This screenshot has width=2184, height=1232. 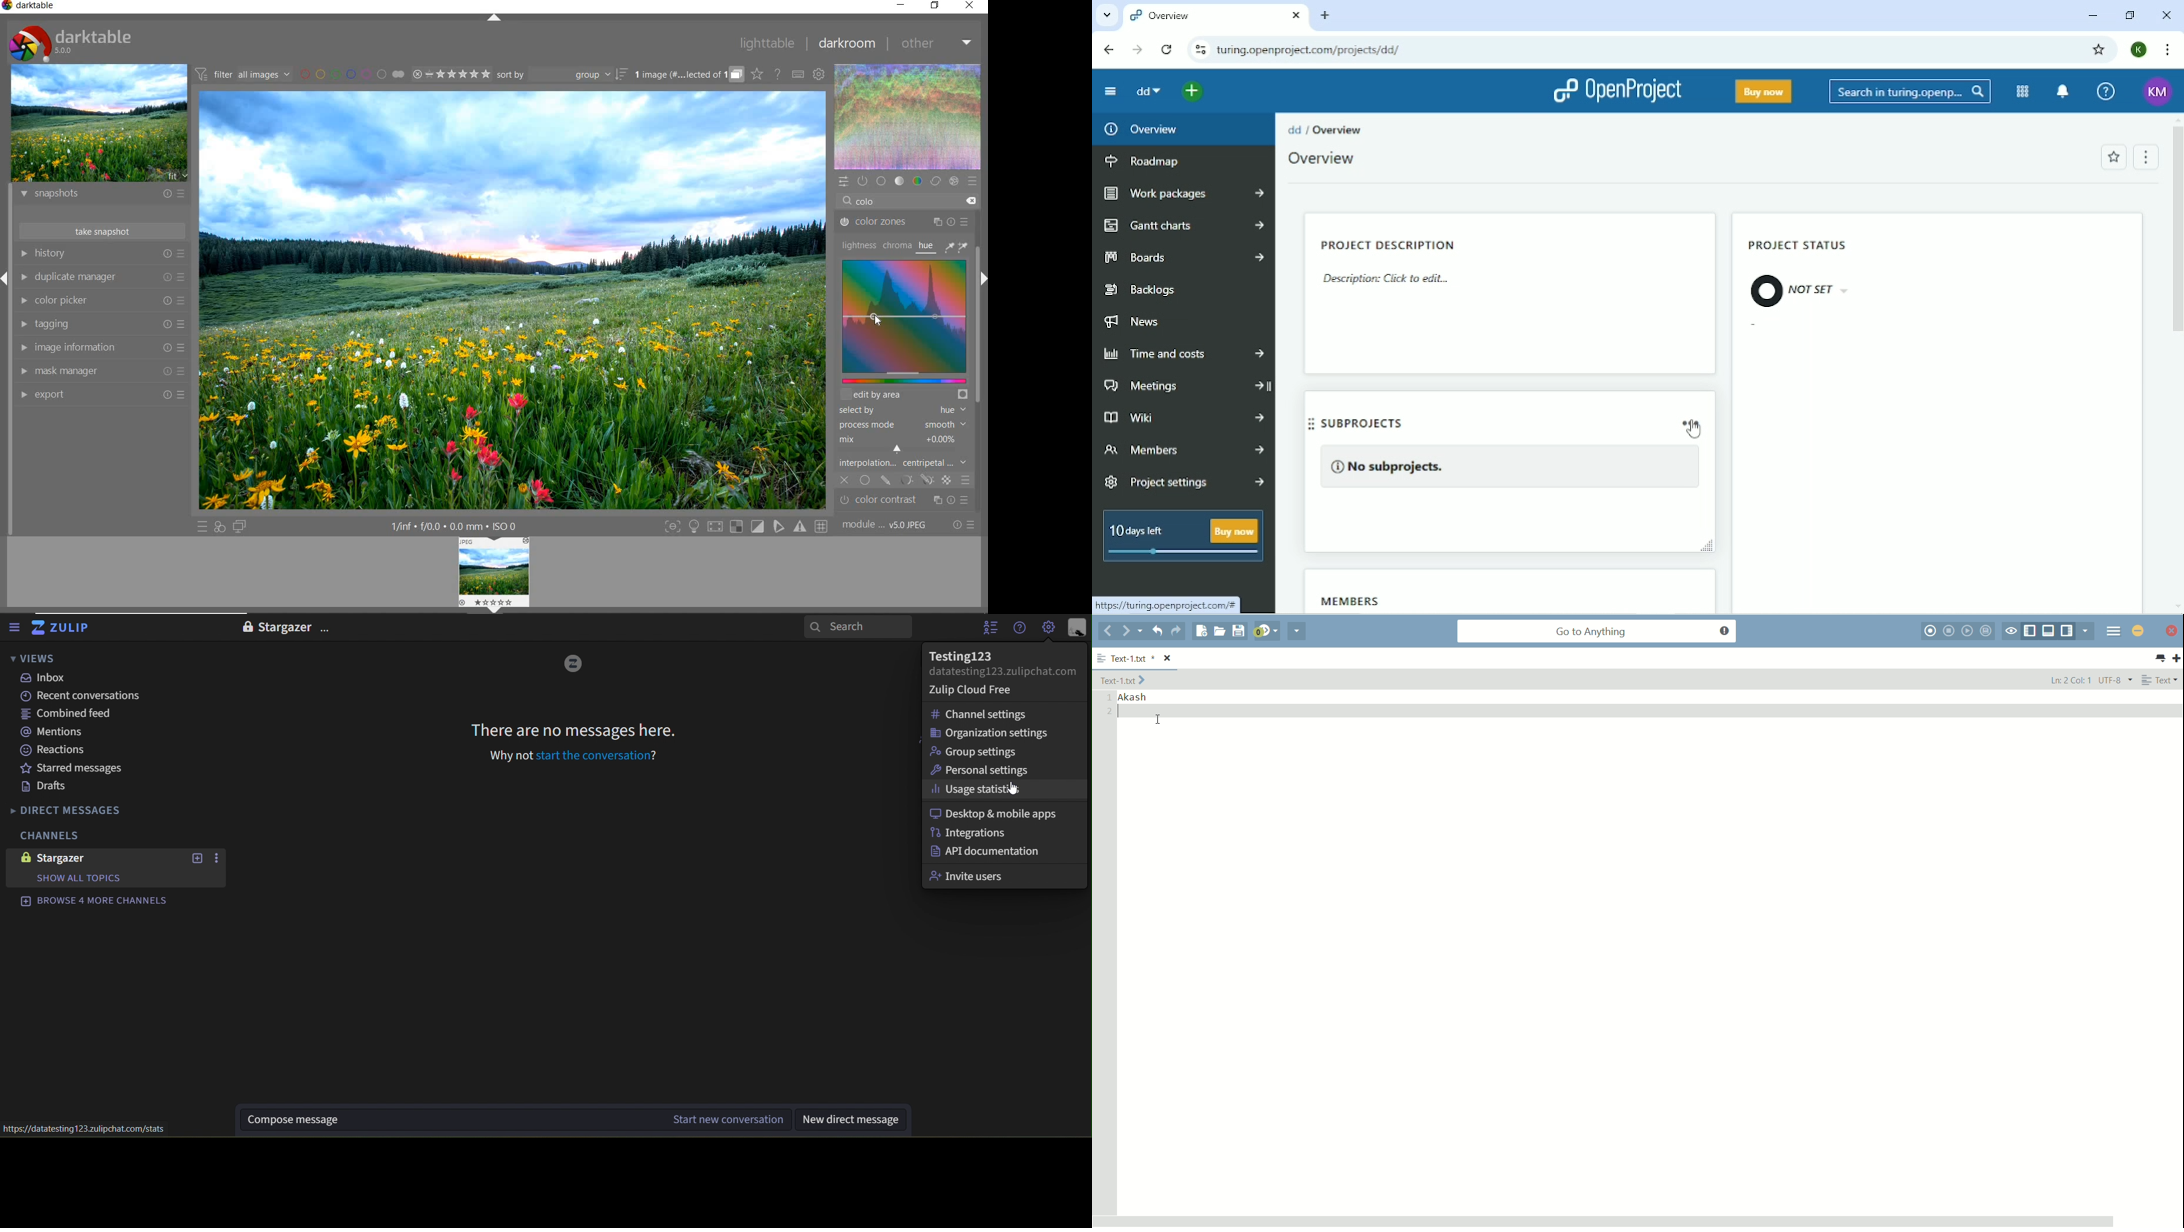 What do you see at coordinates (220, 527) in the screenshot?
I see `quick access for applying any of your styles` at bounding box center [220, 527].